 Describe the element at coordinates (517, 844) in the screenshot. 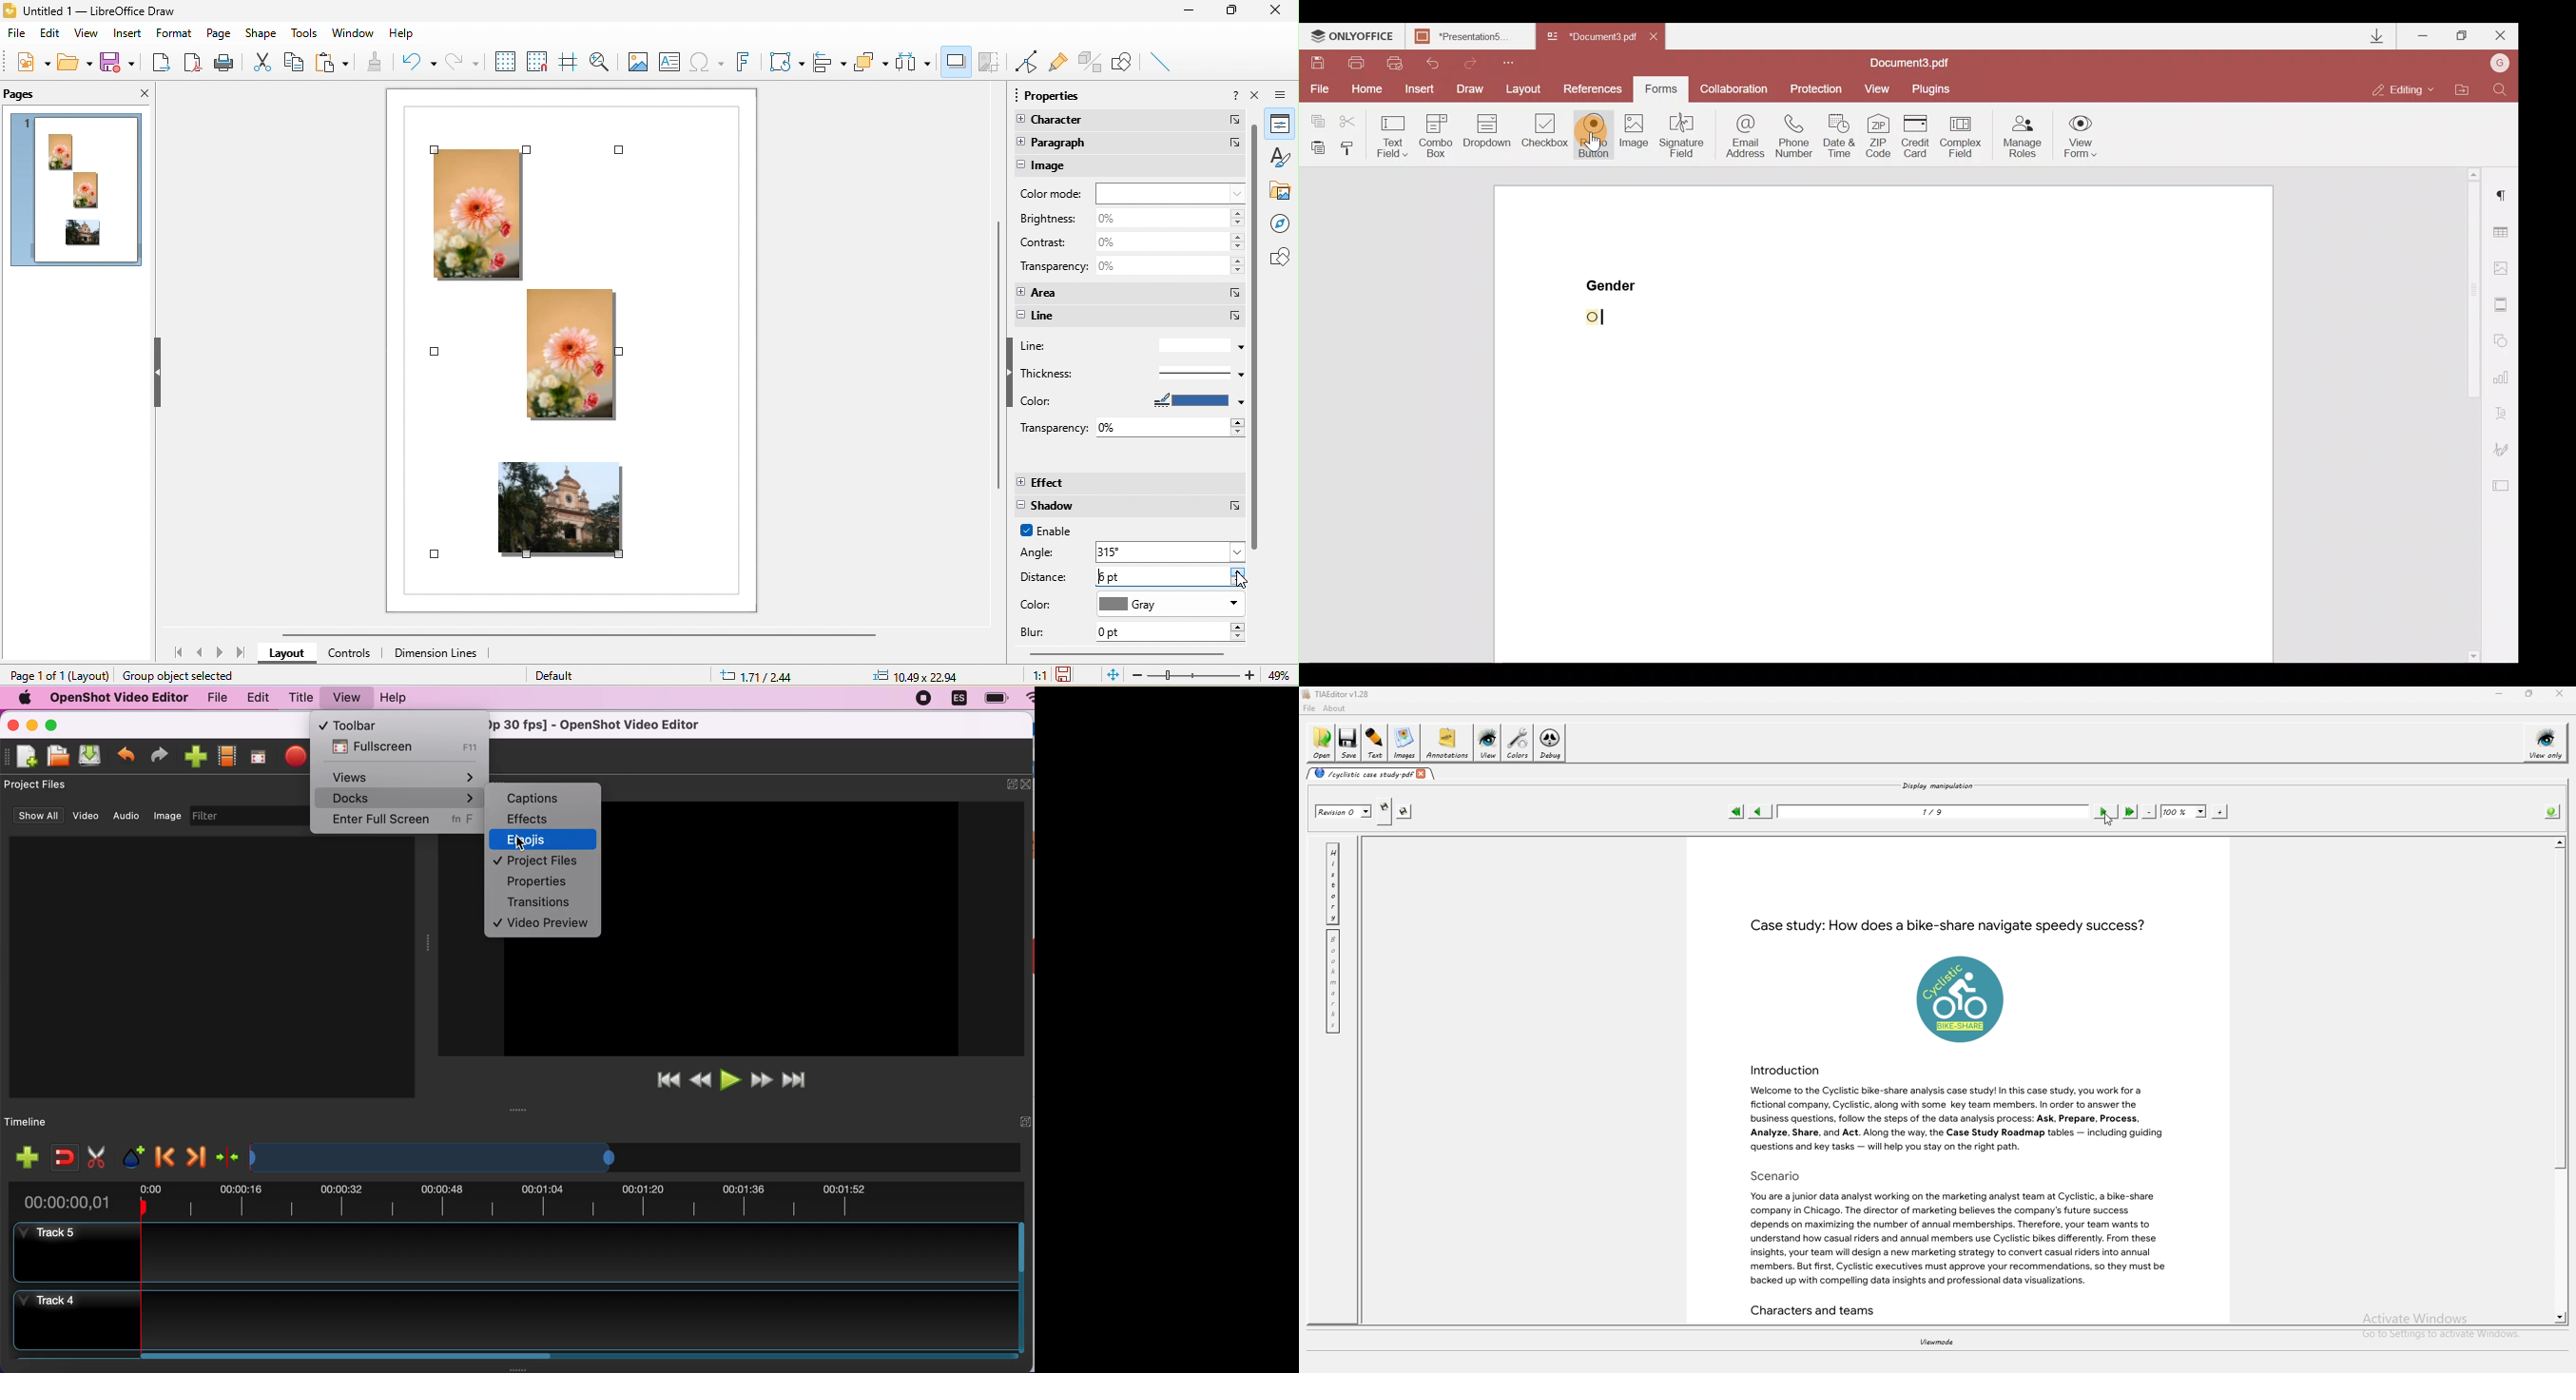

I see `cursor` at that location.